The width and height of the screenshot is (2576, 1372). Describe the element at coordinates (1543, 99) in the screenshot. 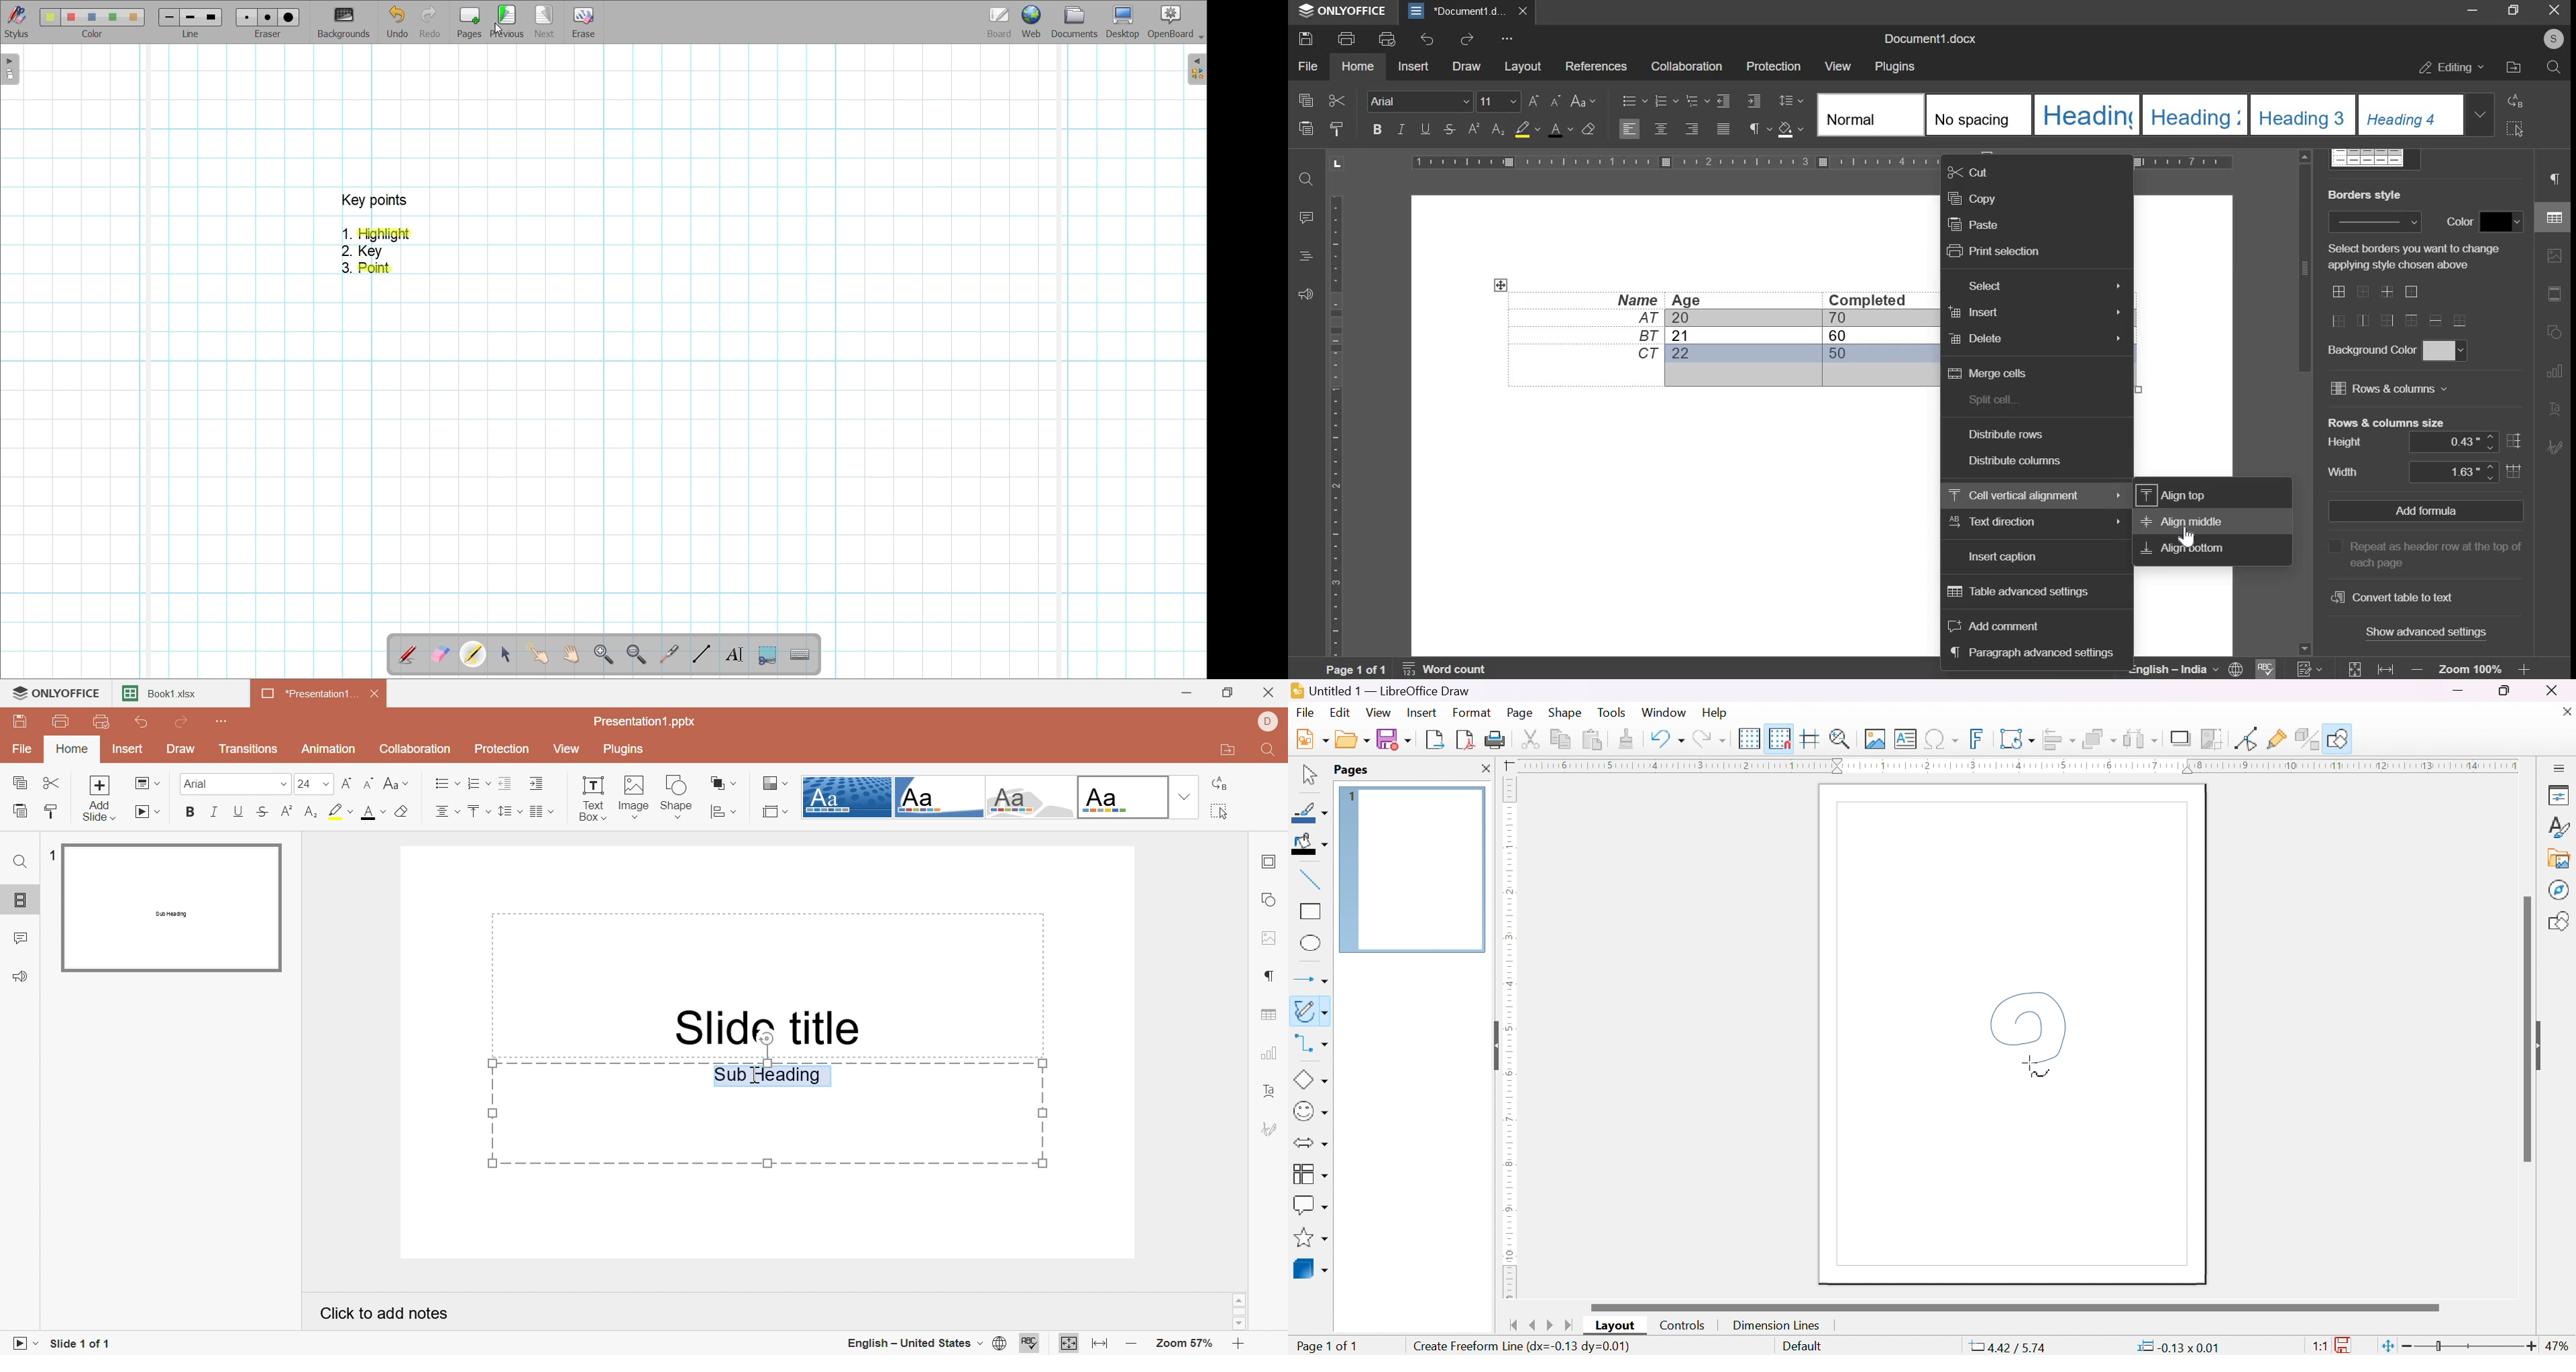

I see `font size chane` at that location.